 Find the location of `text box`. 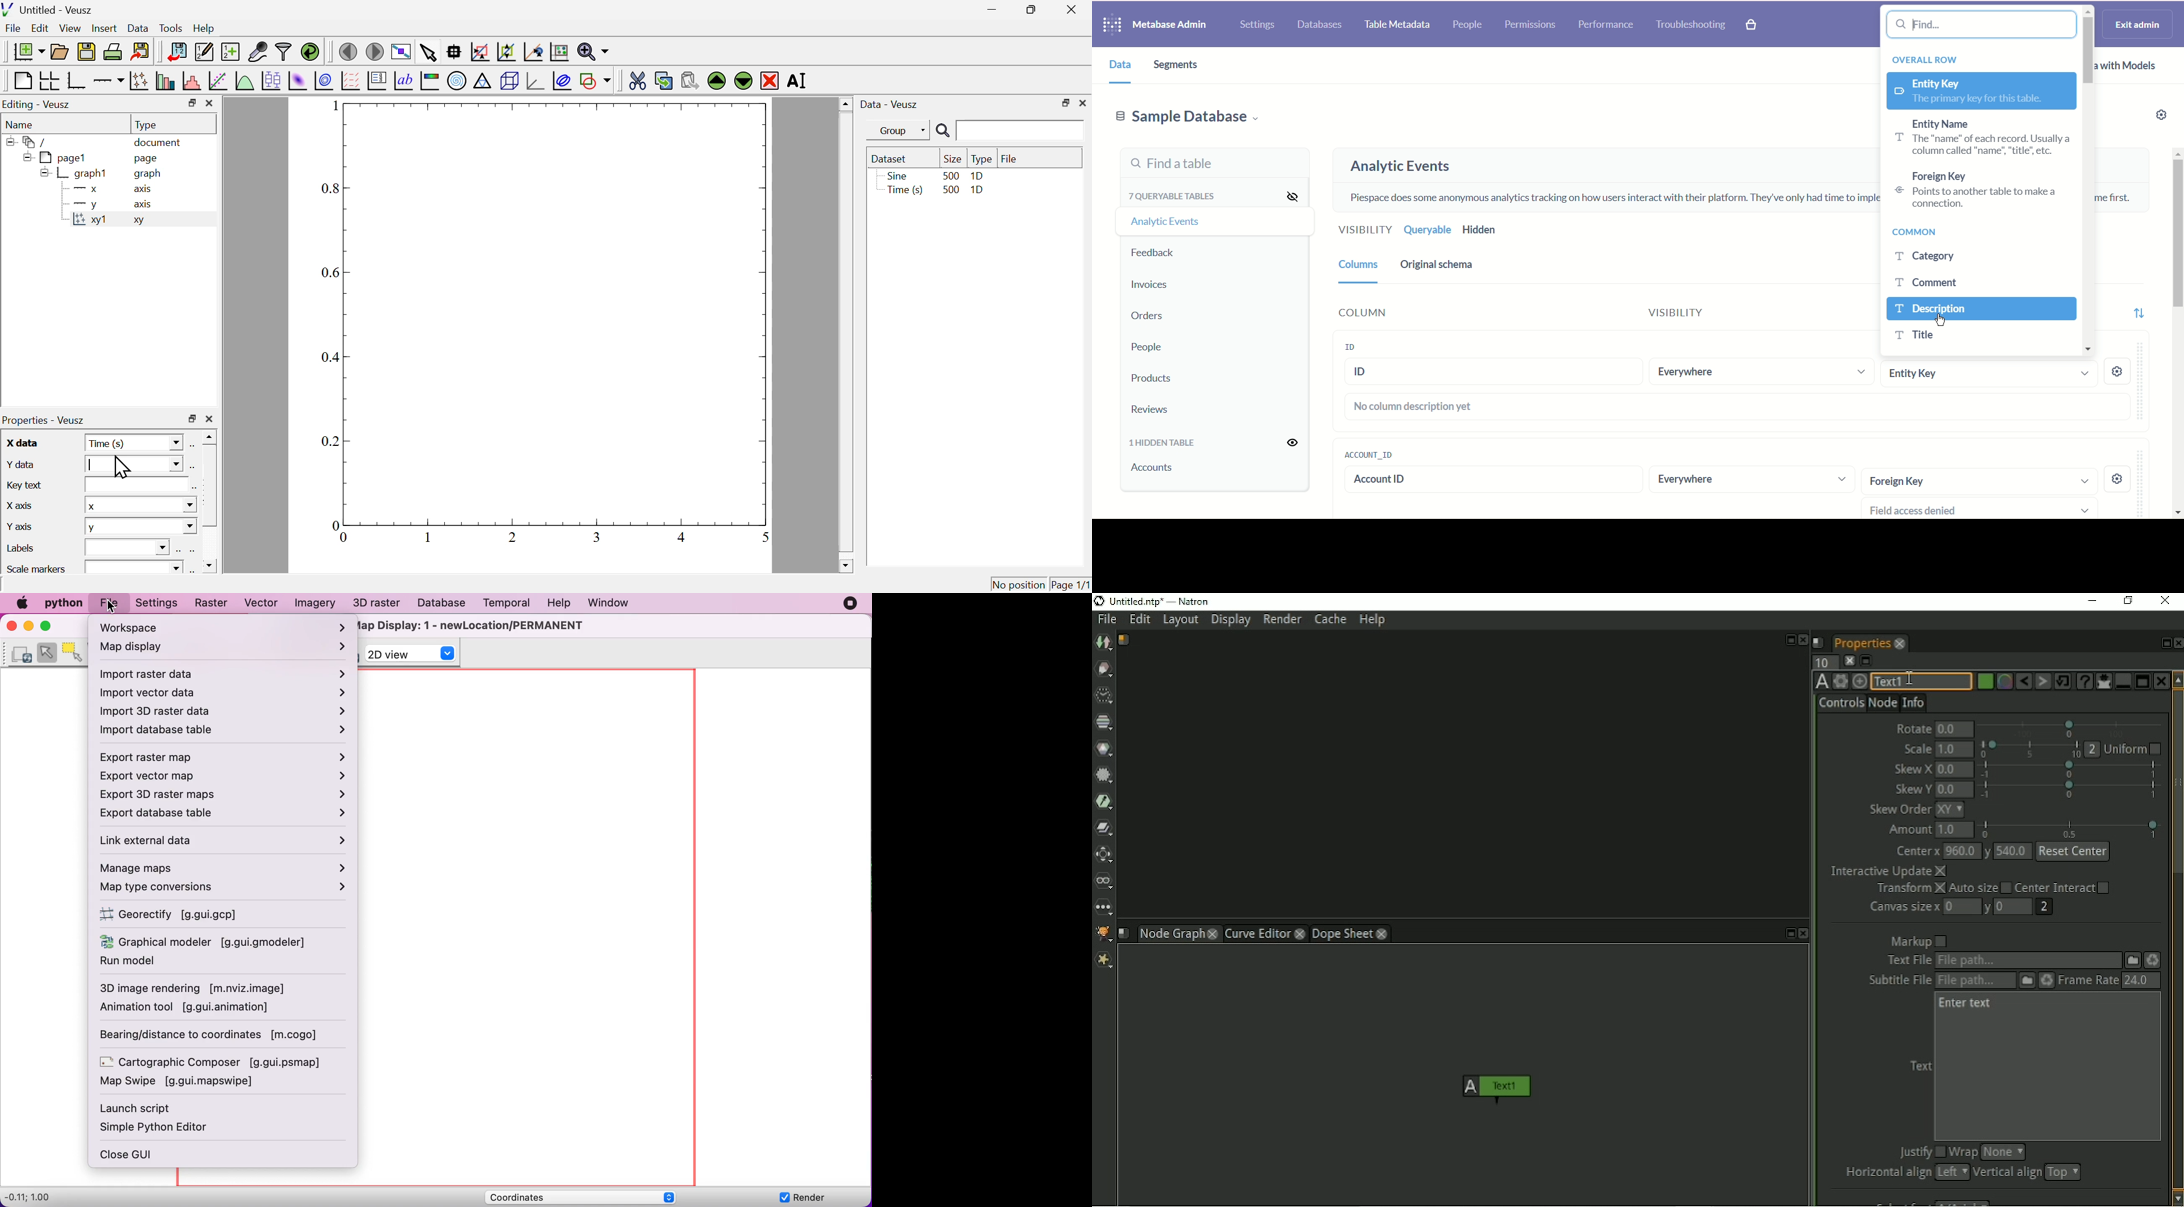

text box is located at coordinates (134, 466).